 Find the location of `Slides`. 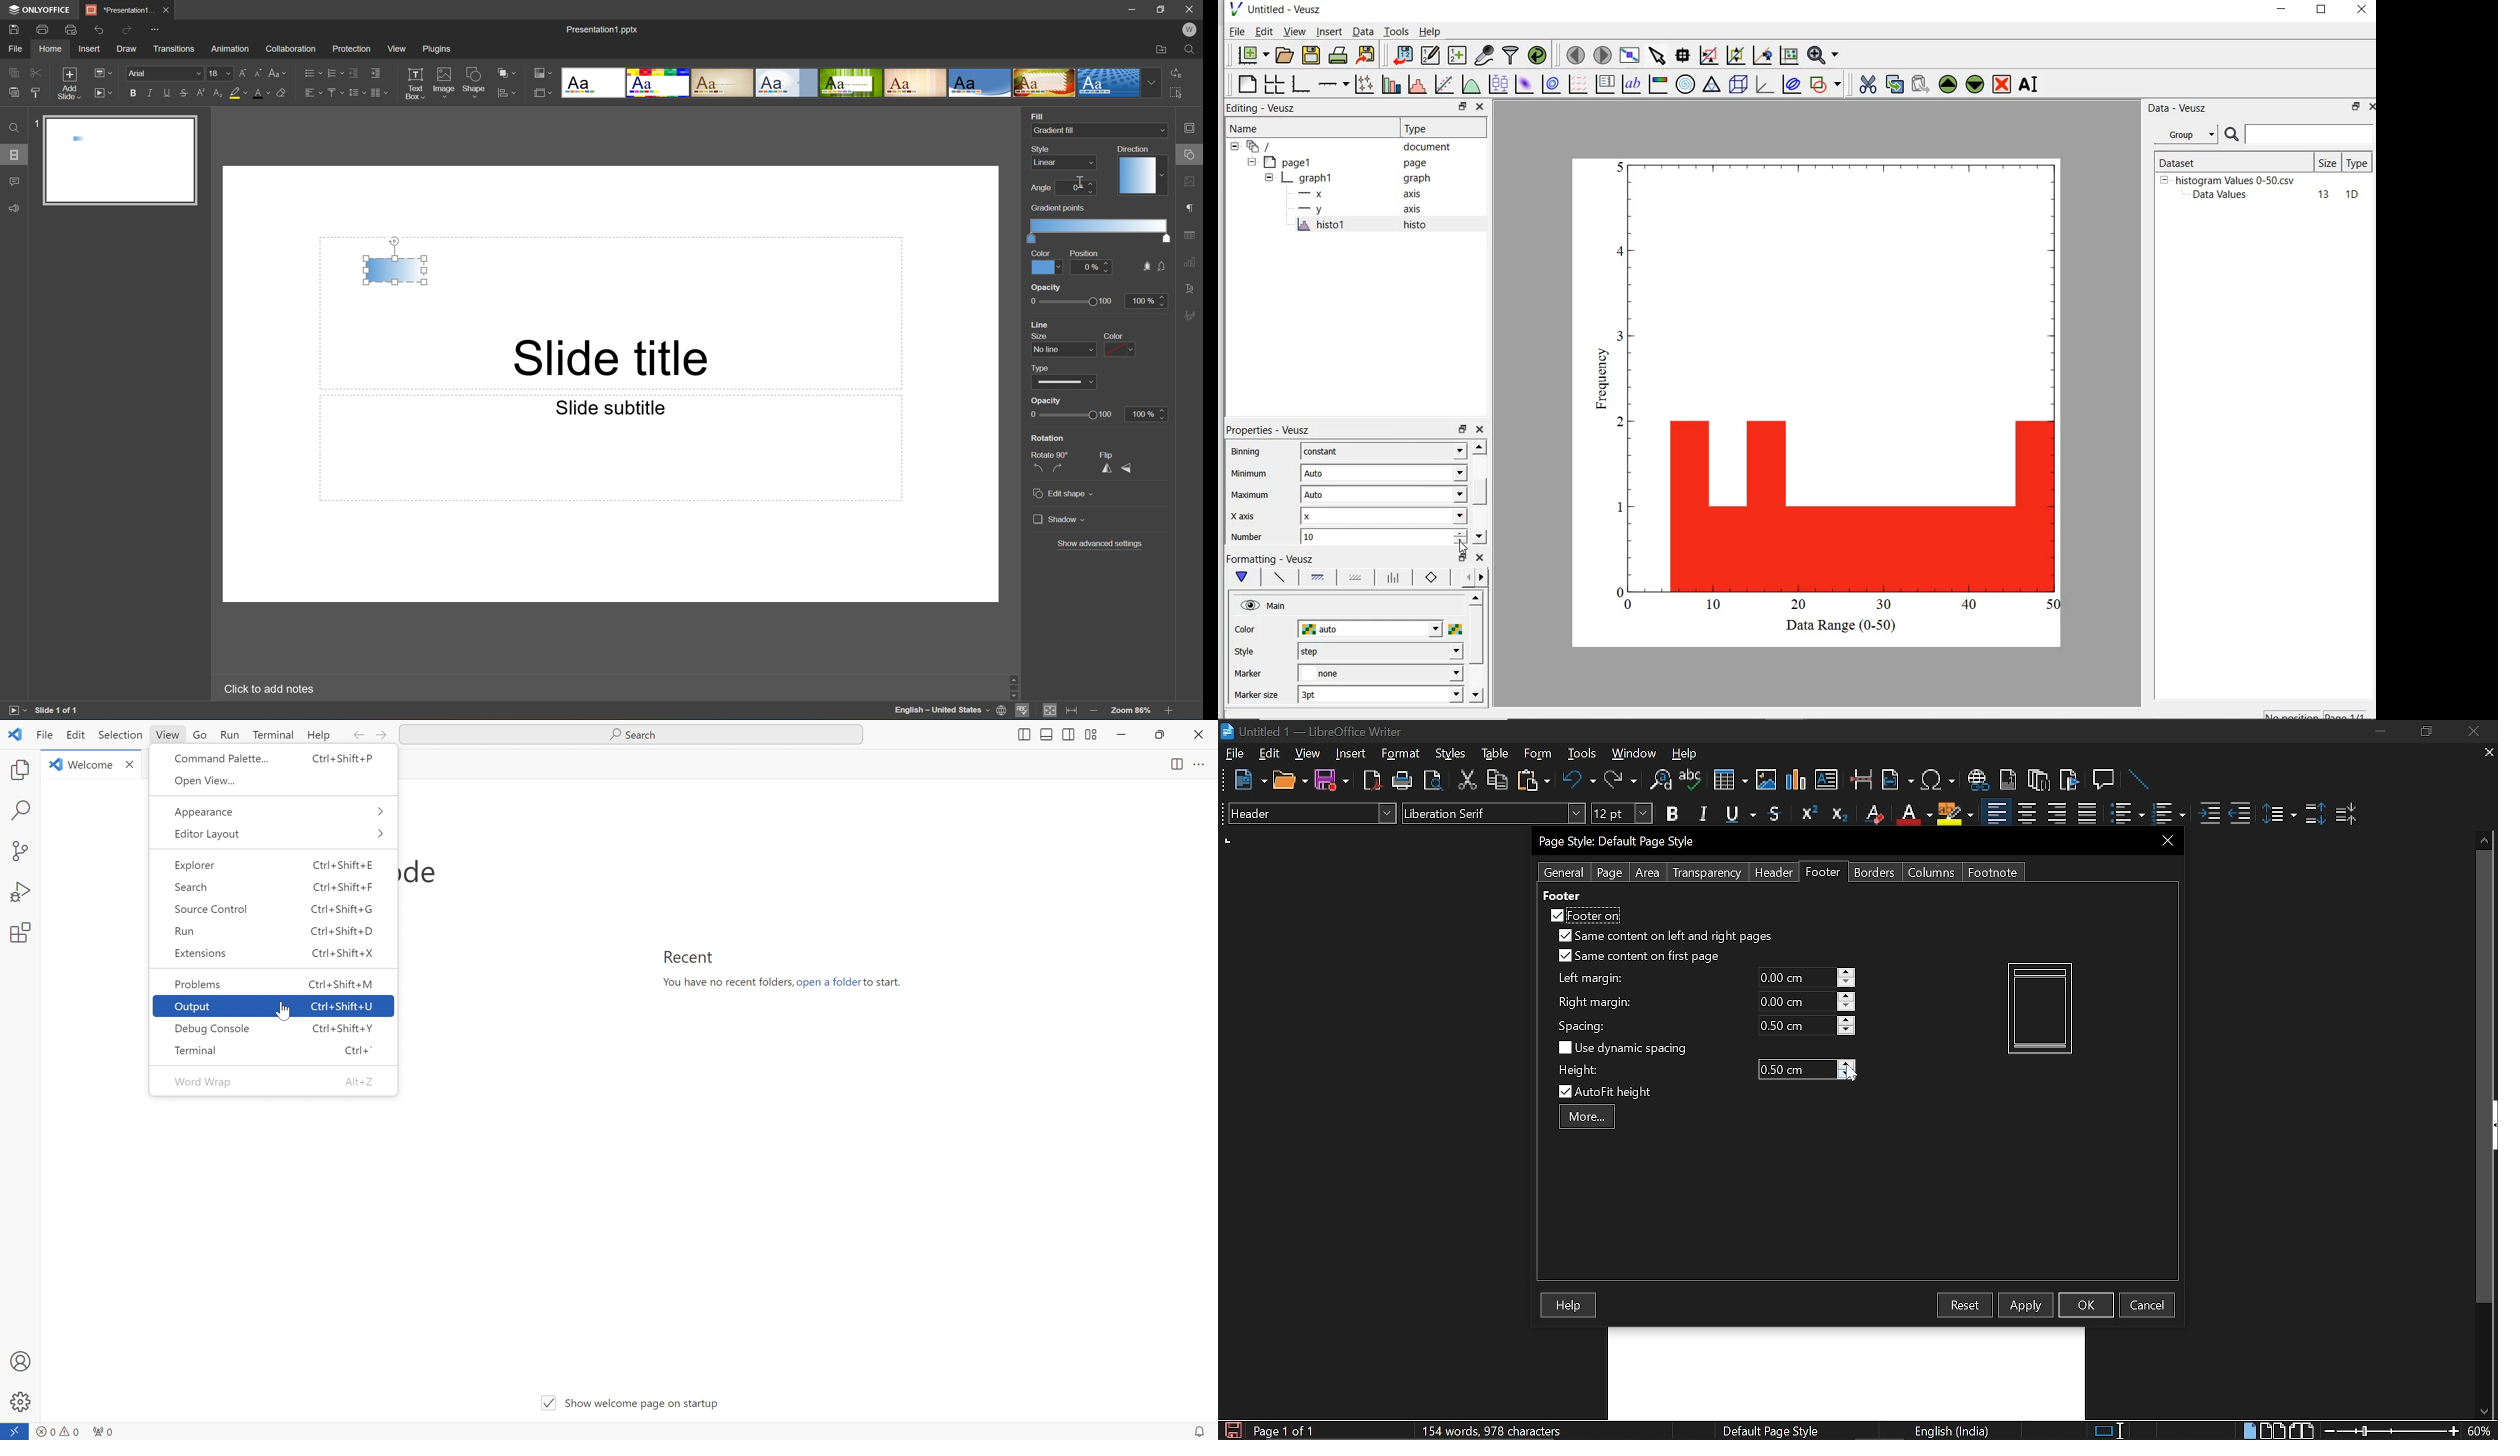

Slides is located at coordinates (16, 155).